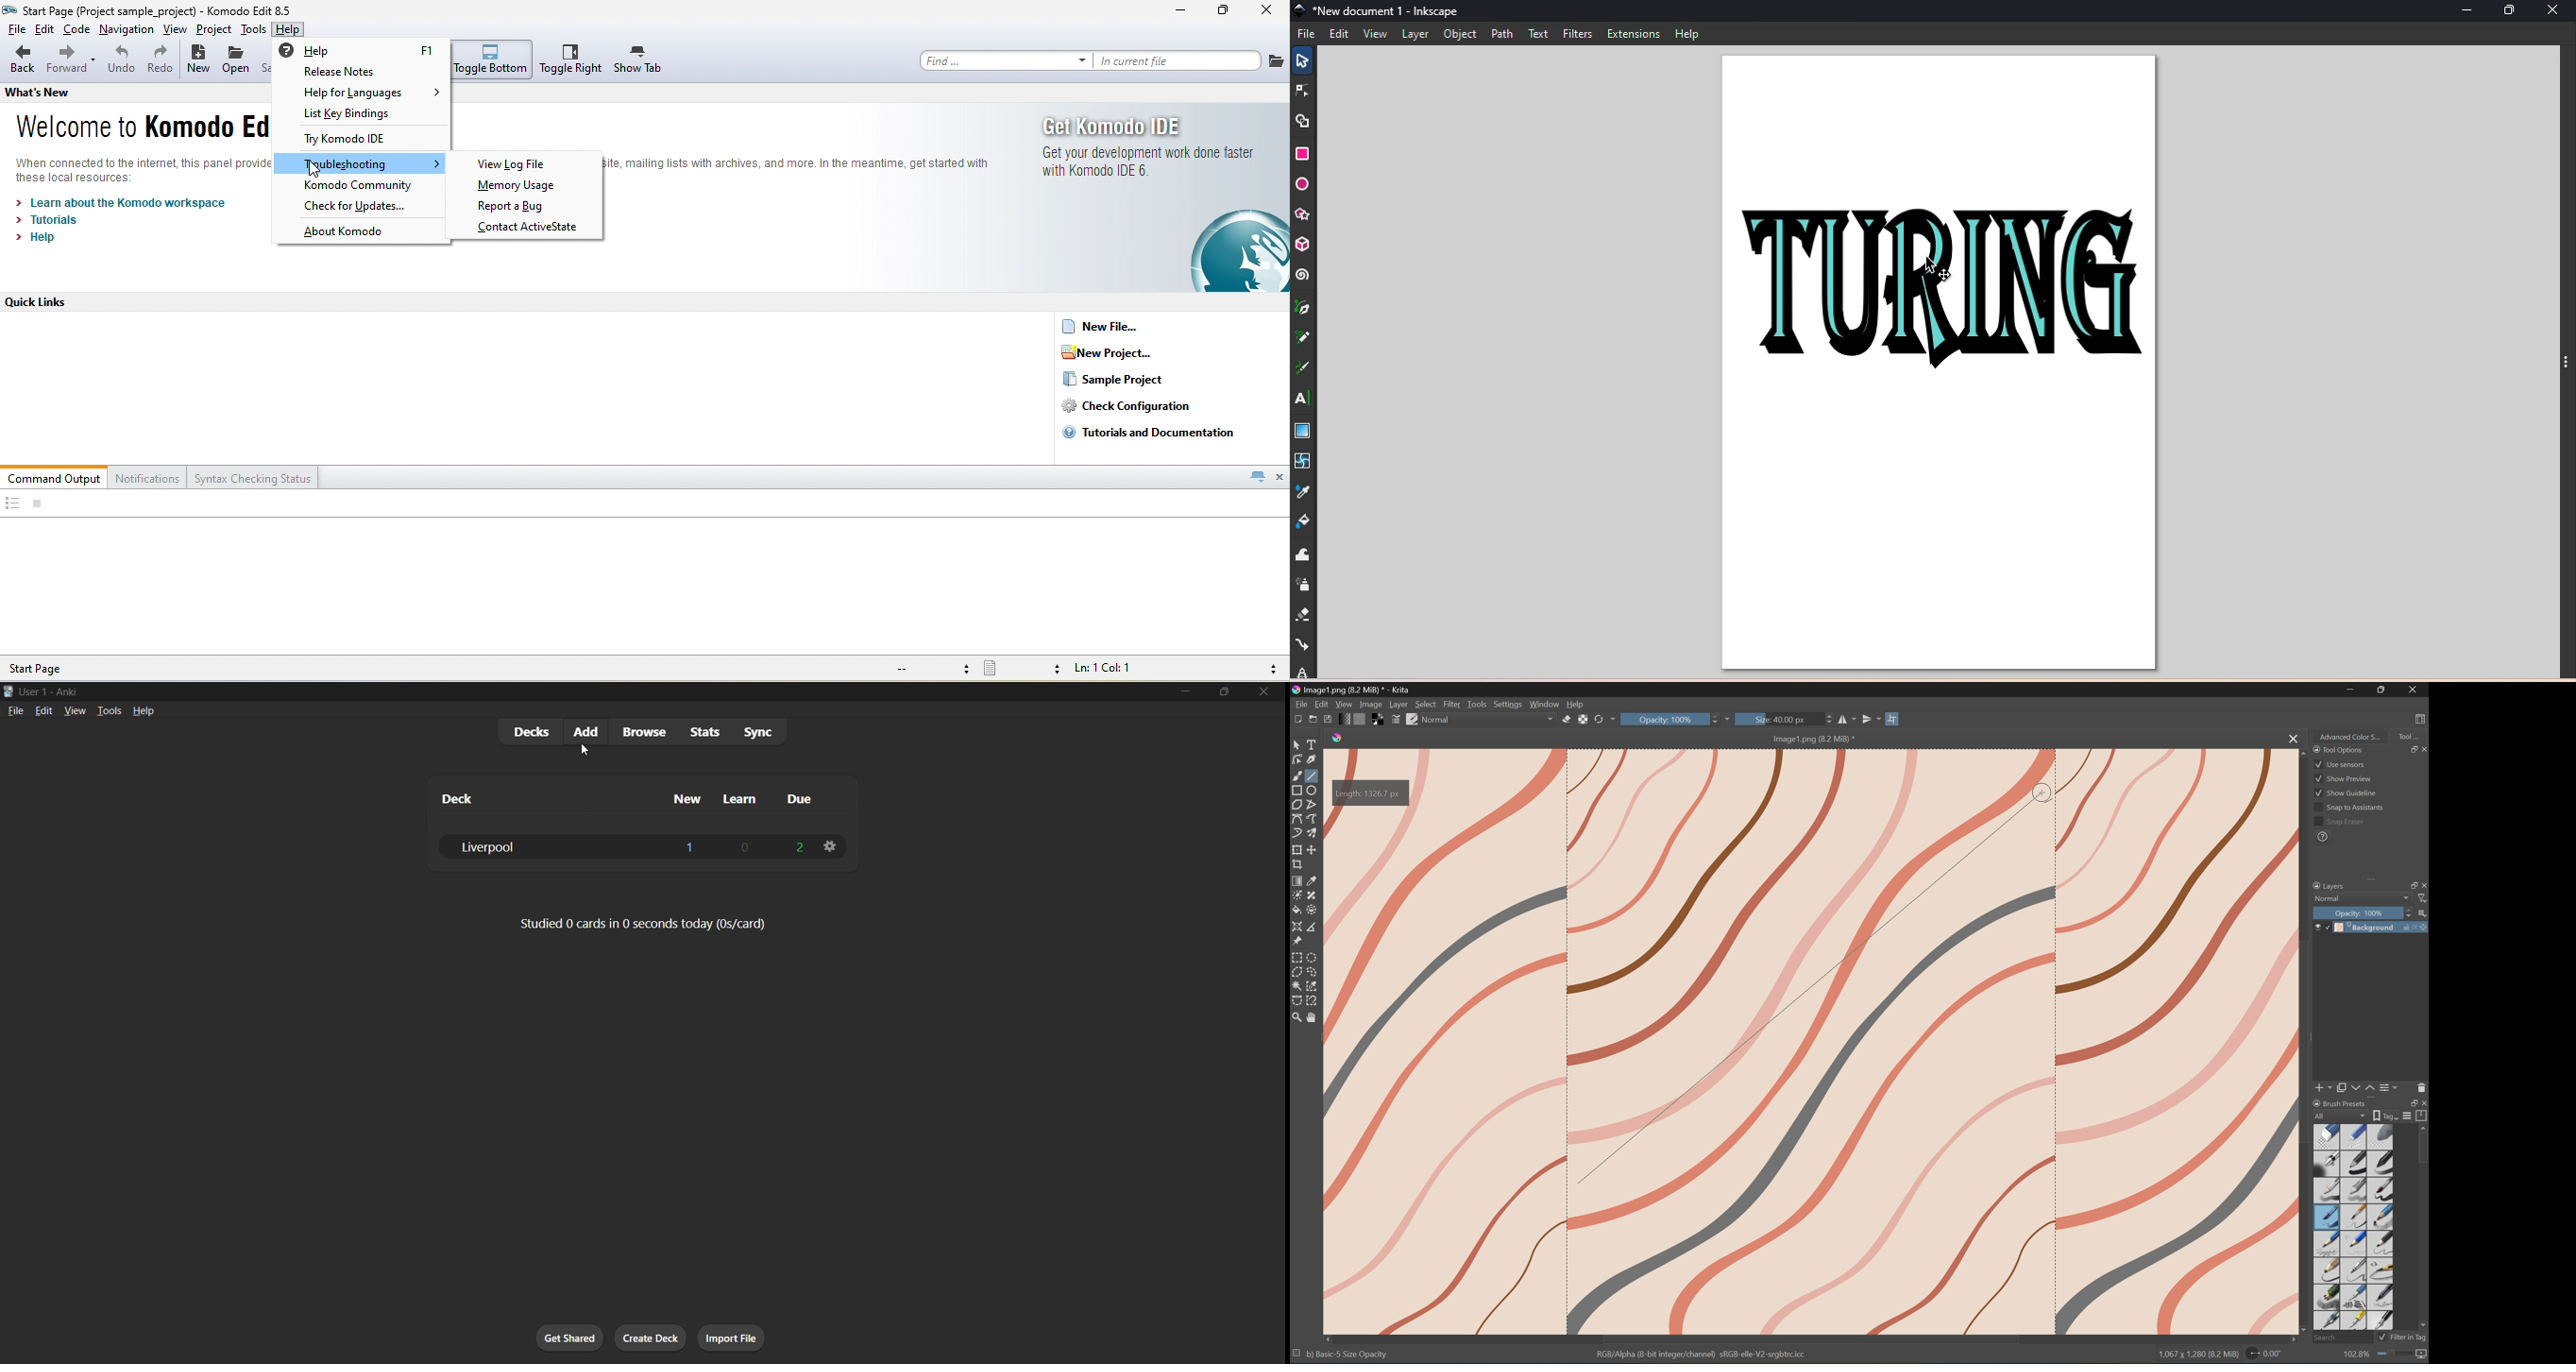  What do you see at coordinates (2409, 1116) in the screenshot?
I see `Display settings` at bounding box center [2409, 1116].